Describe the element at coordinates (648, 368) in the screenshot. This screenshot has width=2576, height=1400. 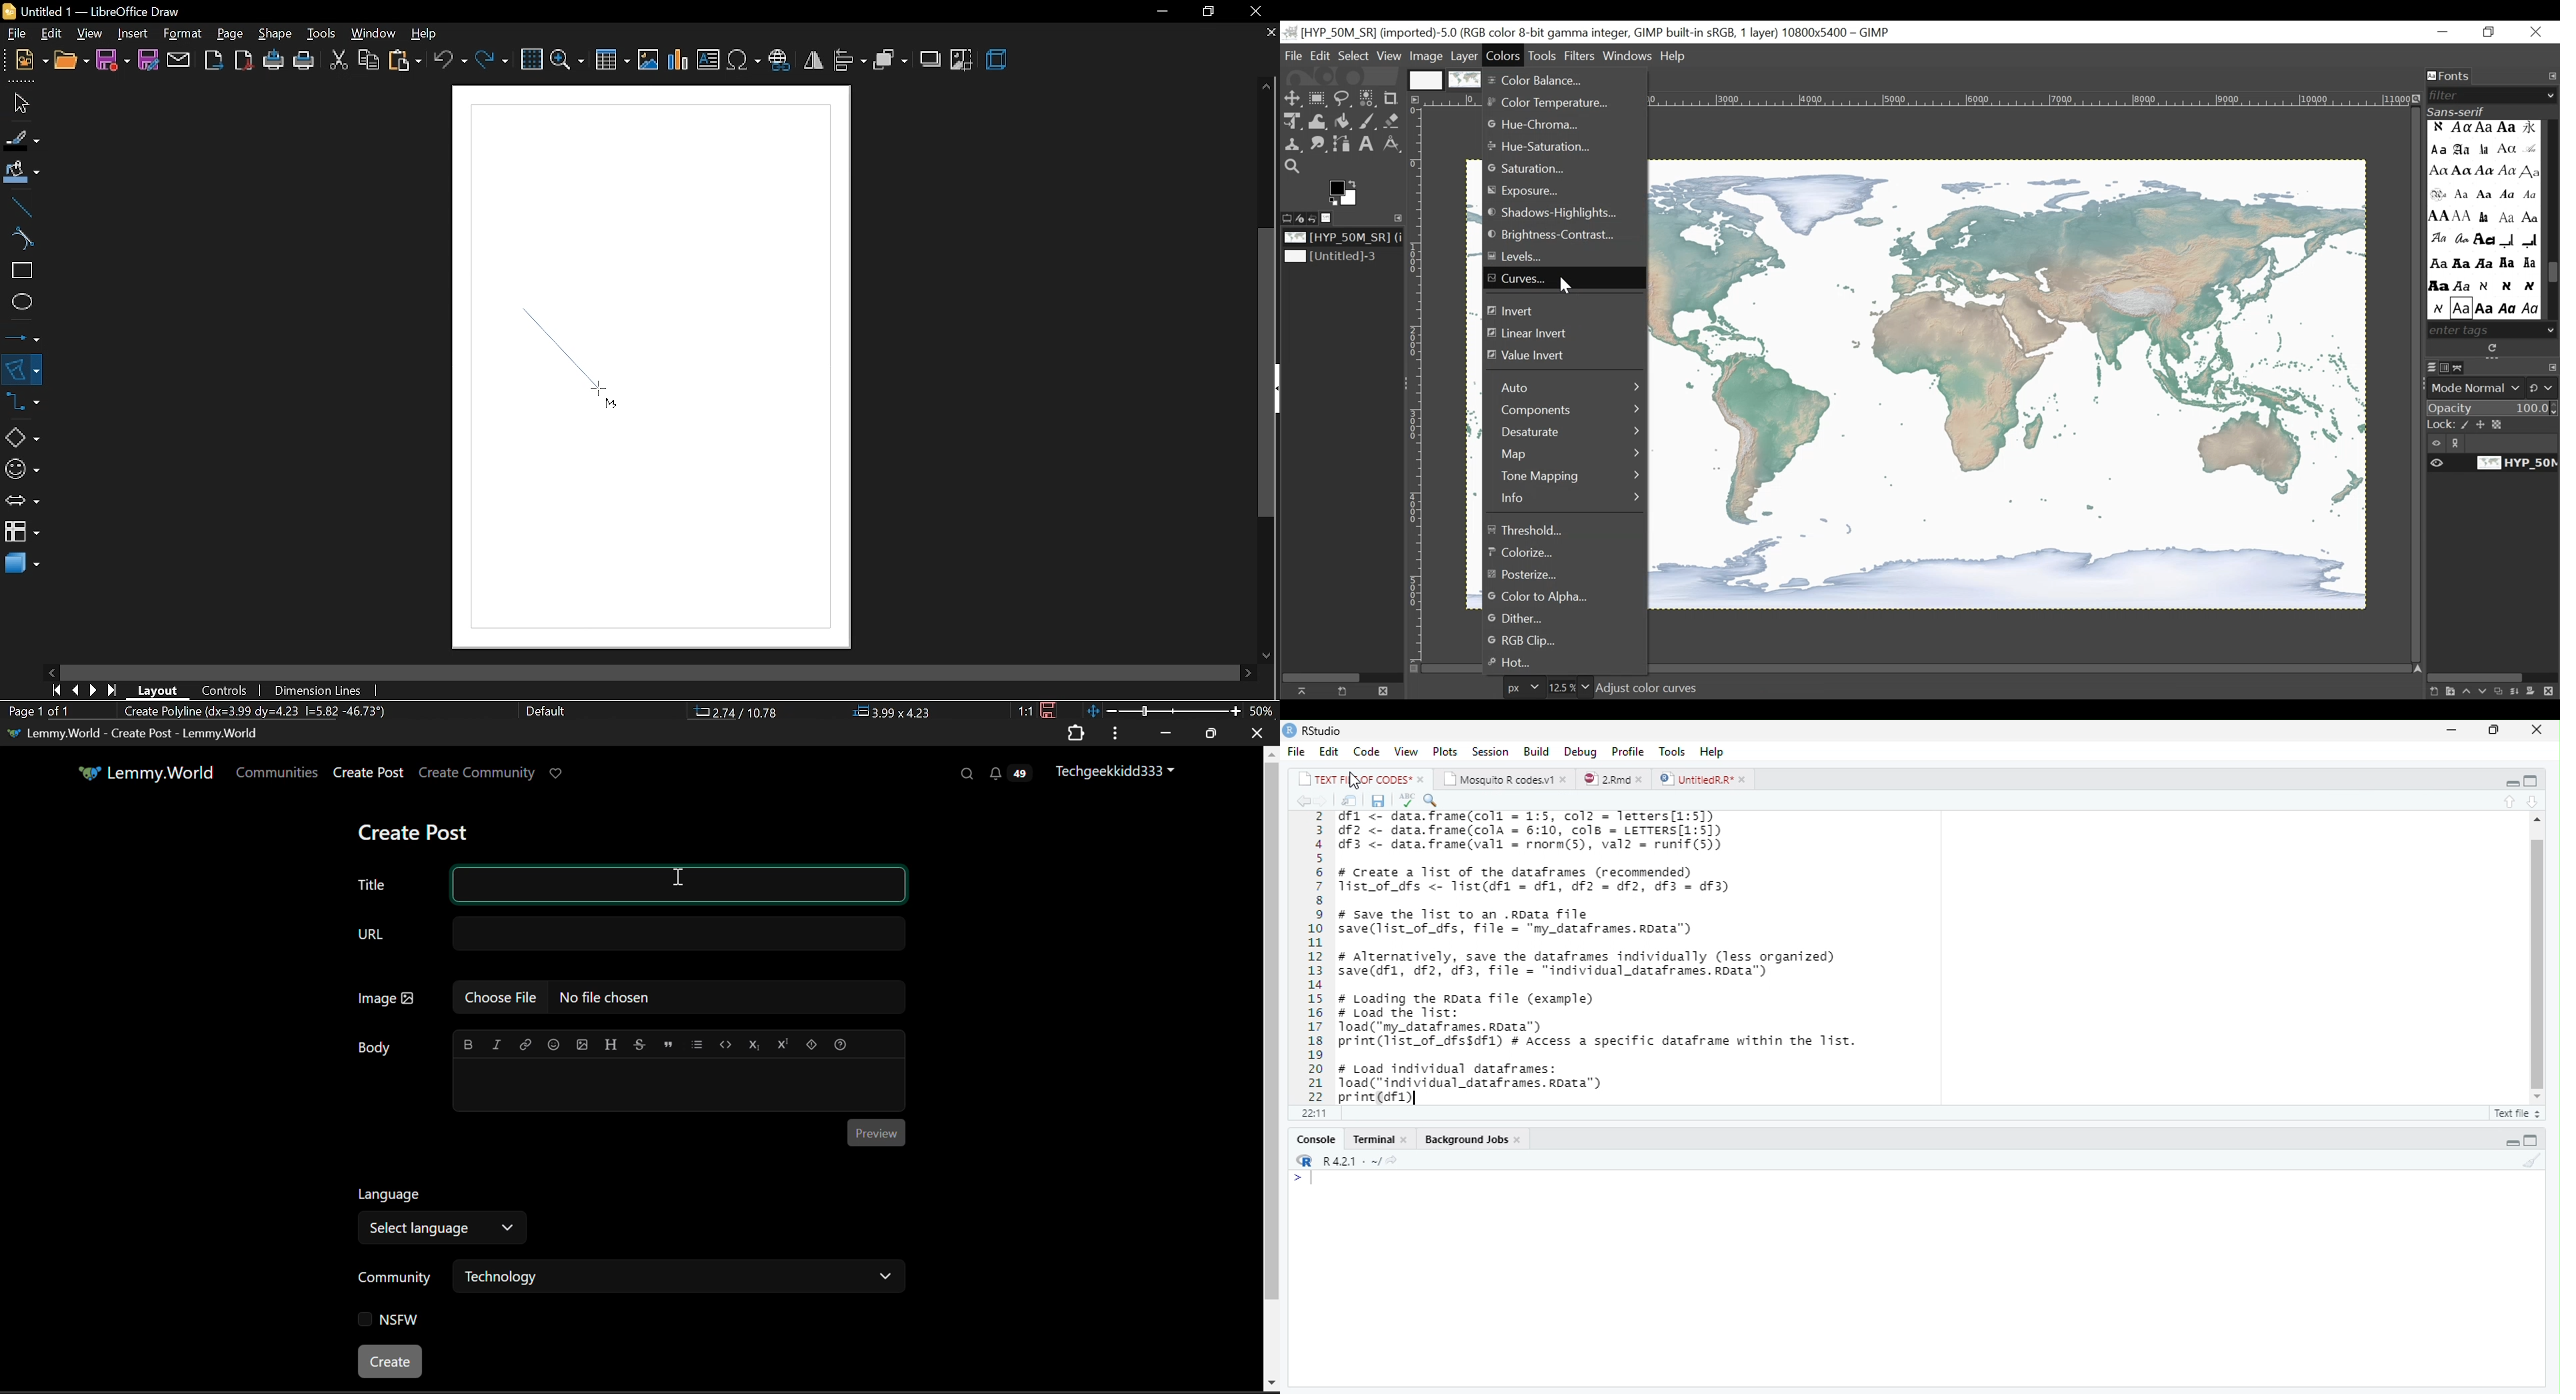
I see `Canvas` at that location.